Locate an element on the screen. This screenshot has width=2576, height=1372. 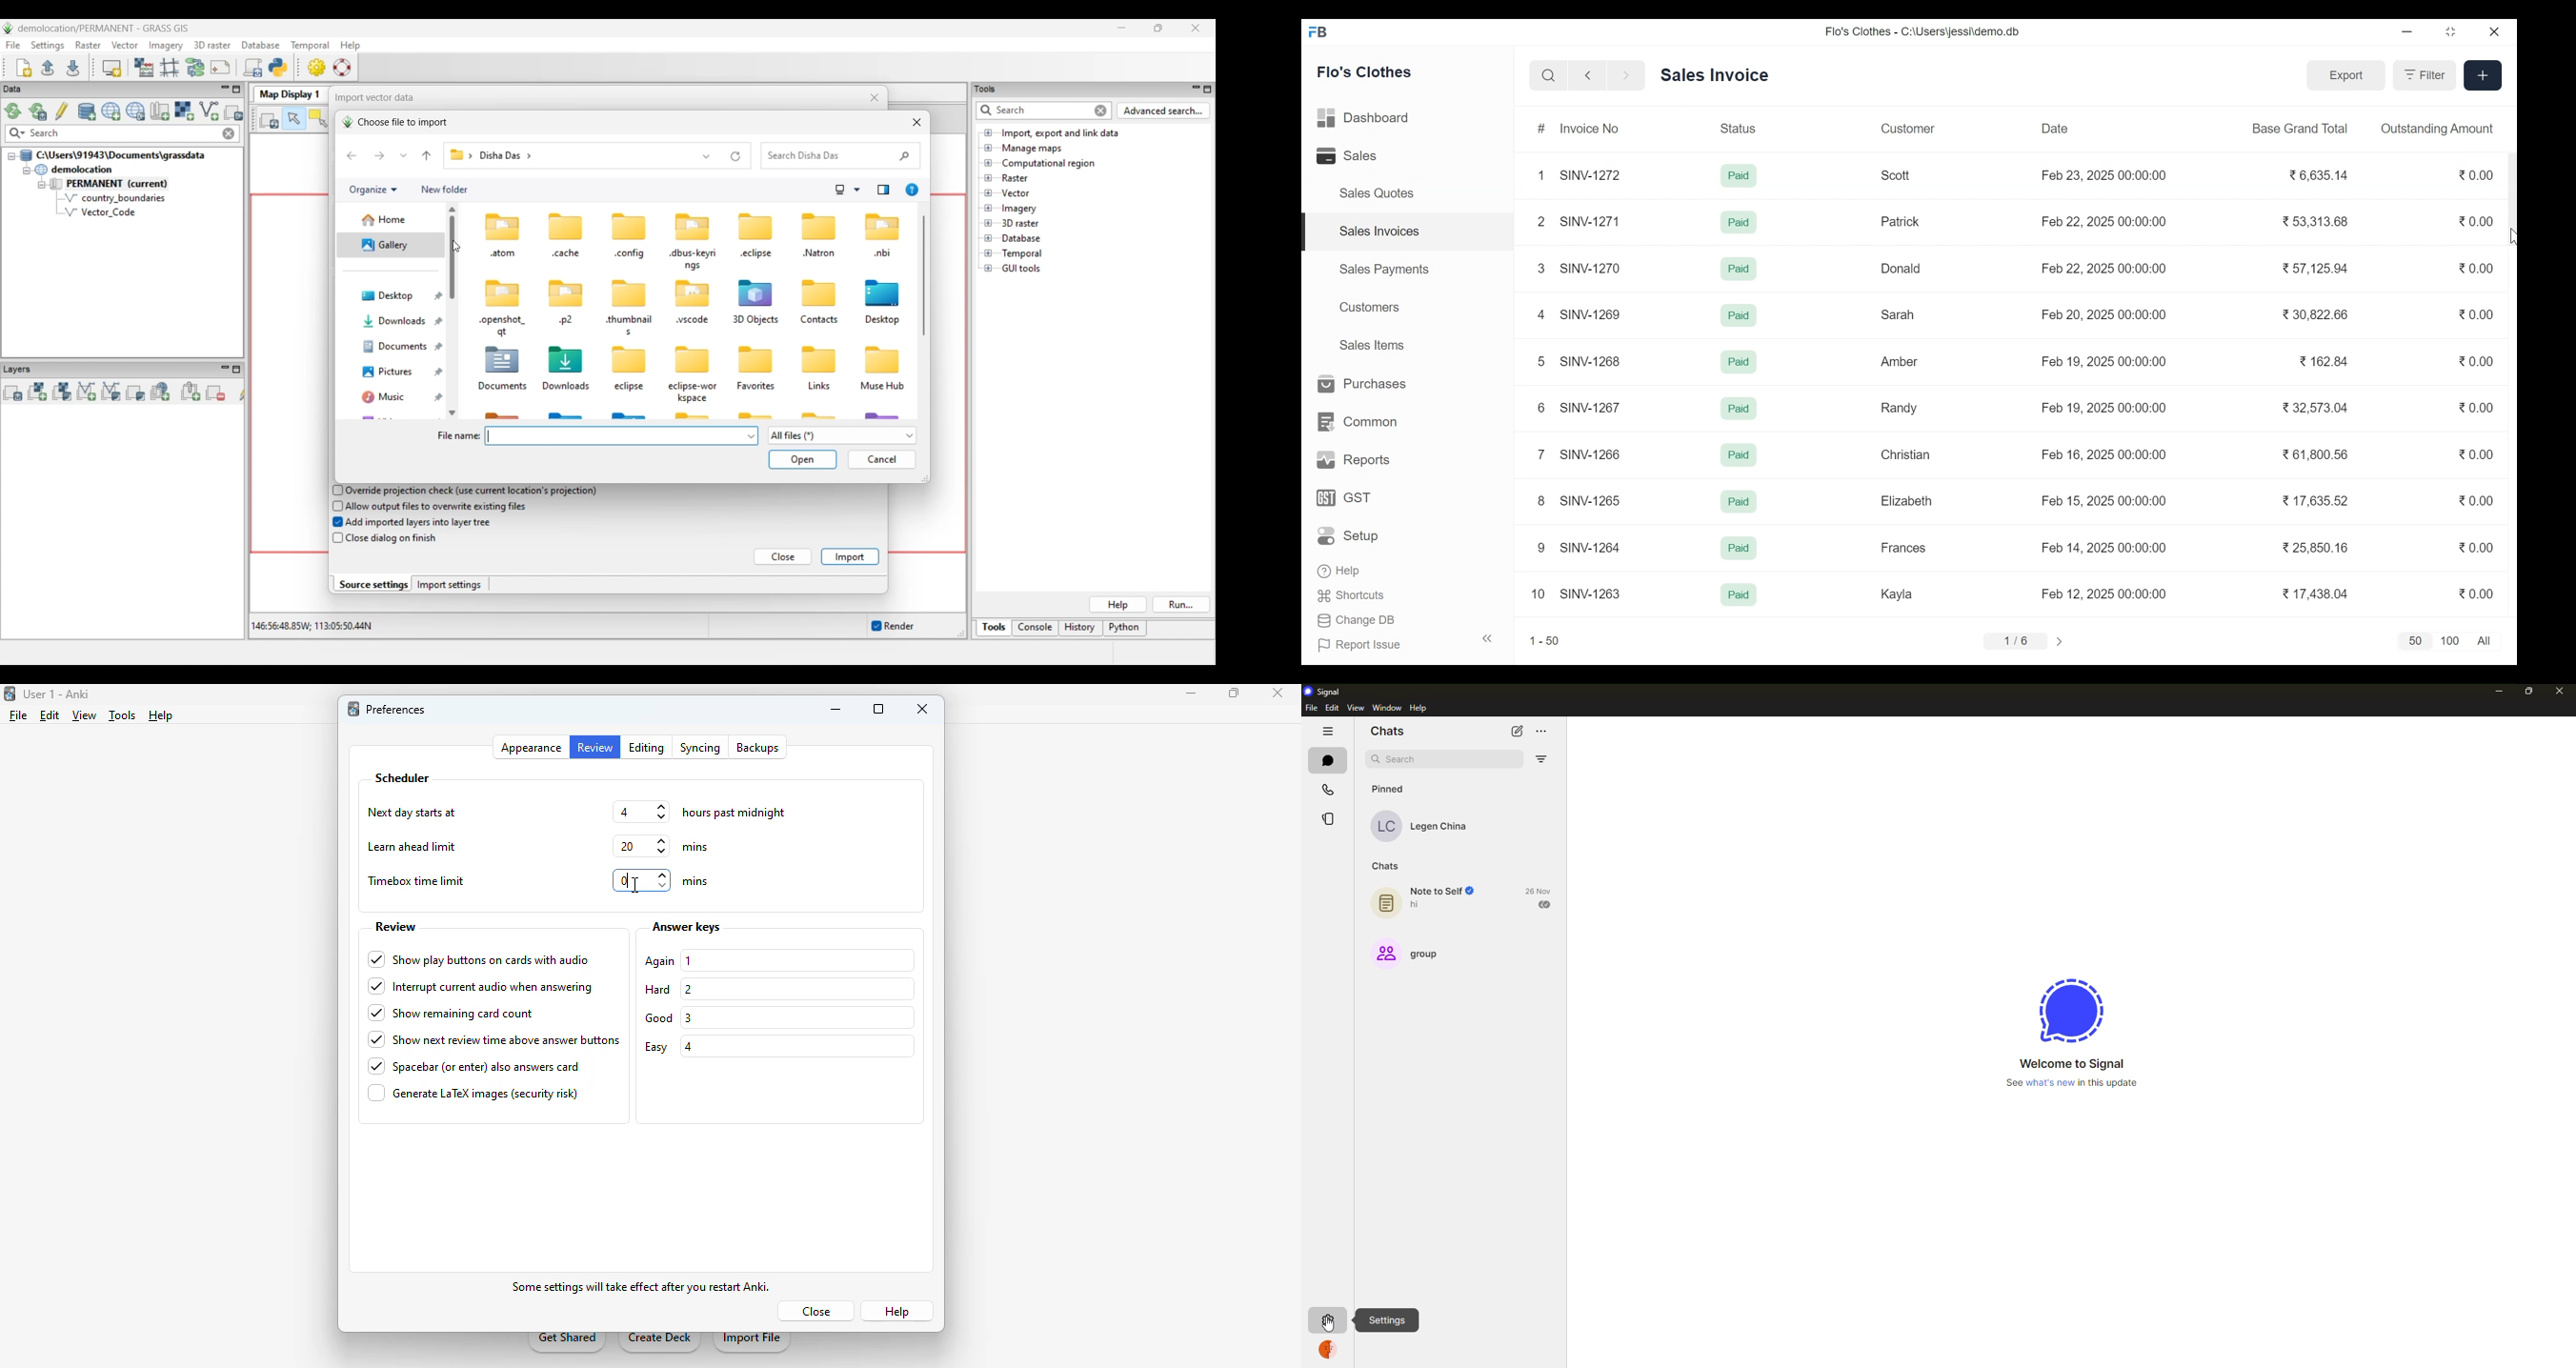
Feb 12, 2025 00:00:00 is located at coordinates (2104, 593).